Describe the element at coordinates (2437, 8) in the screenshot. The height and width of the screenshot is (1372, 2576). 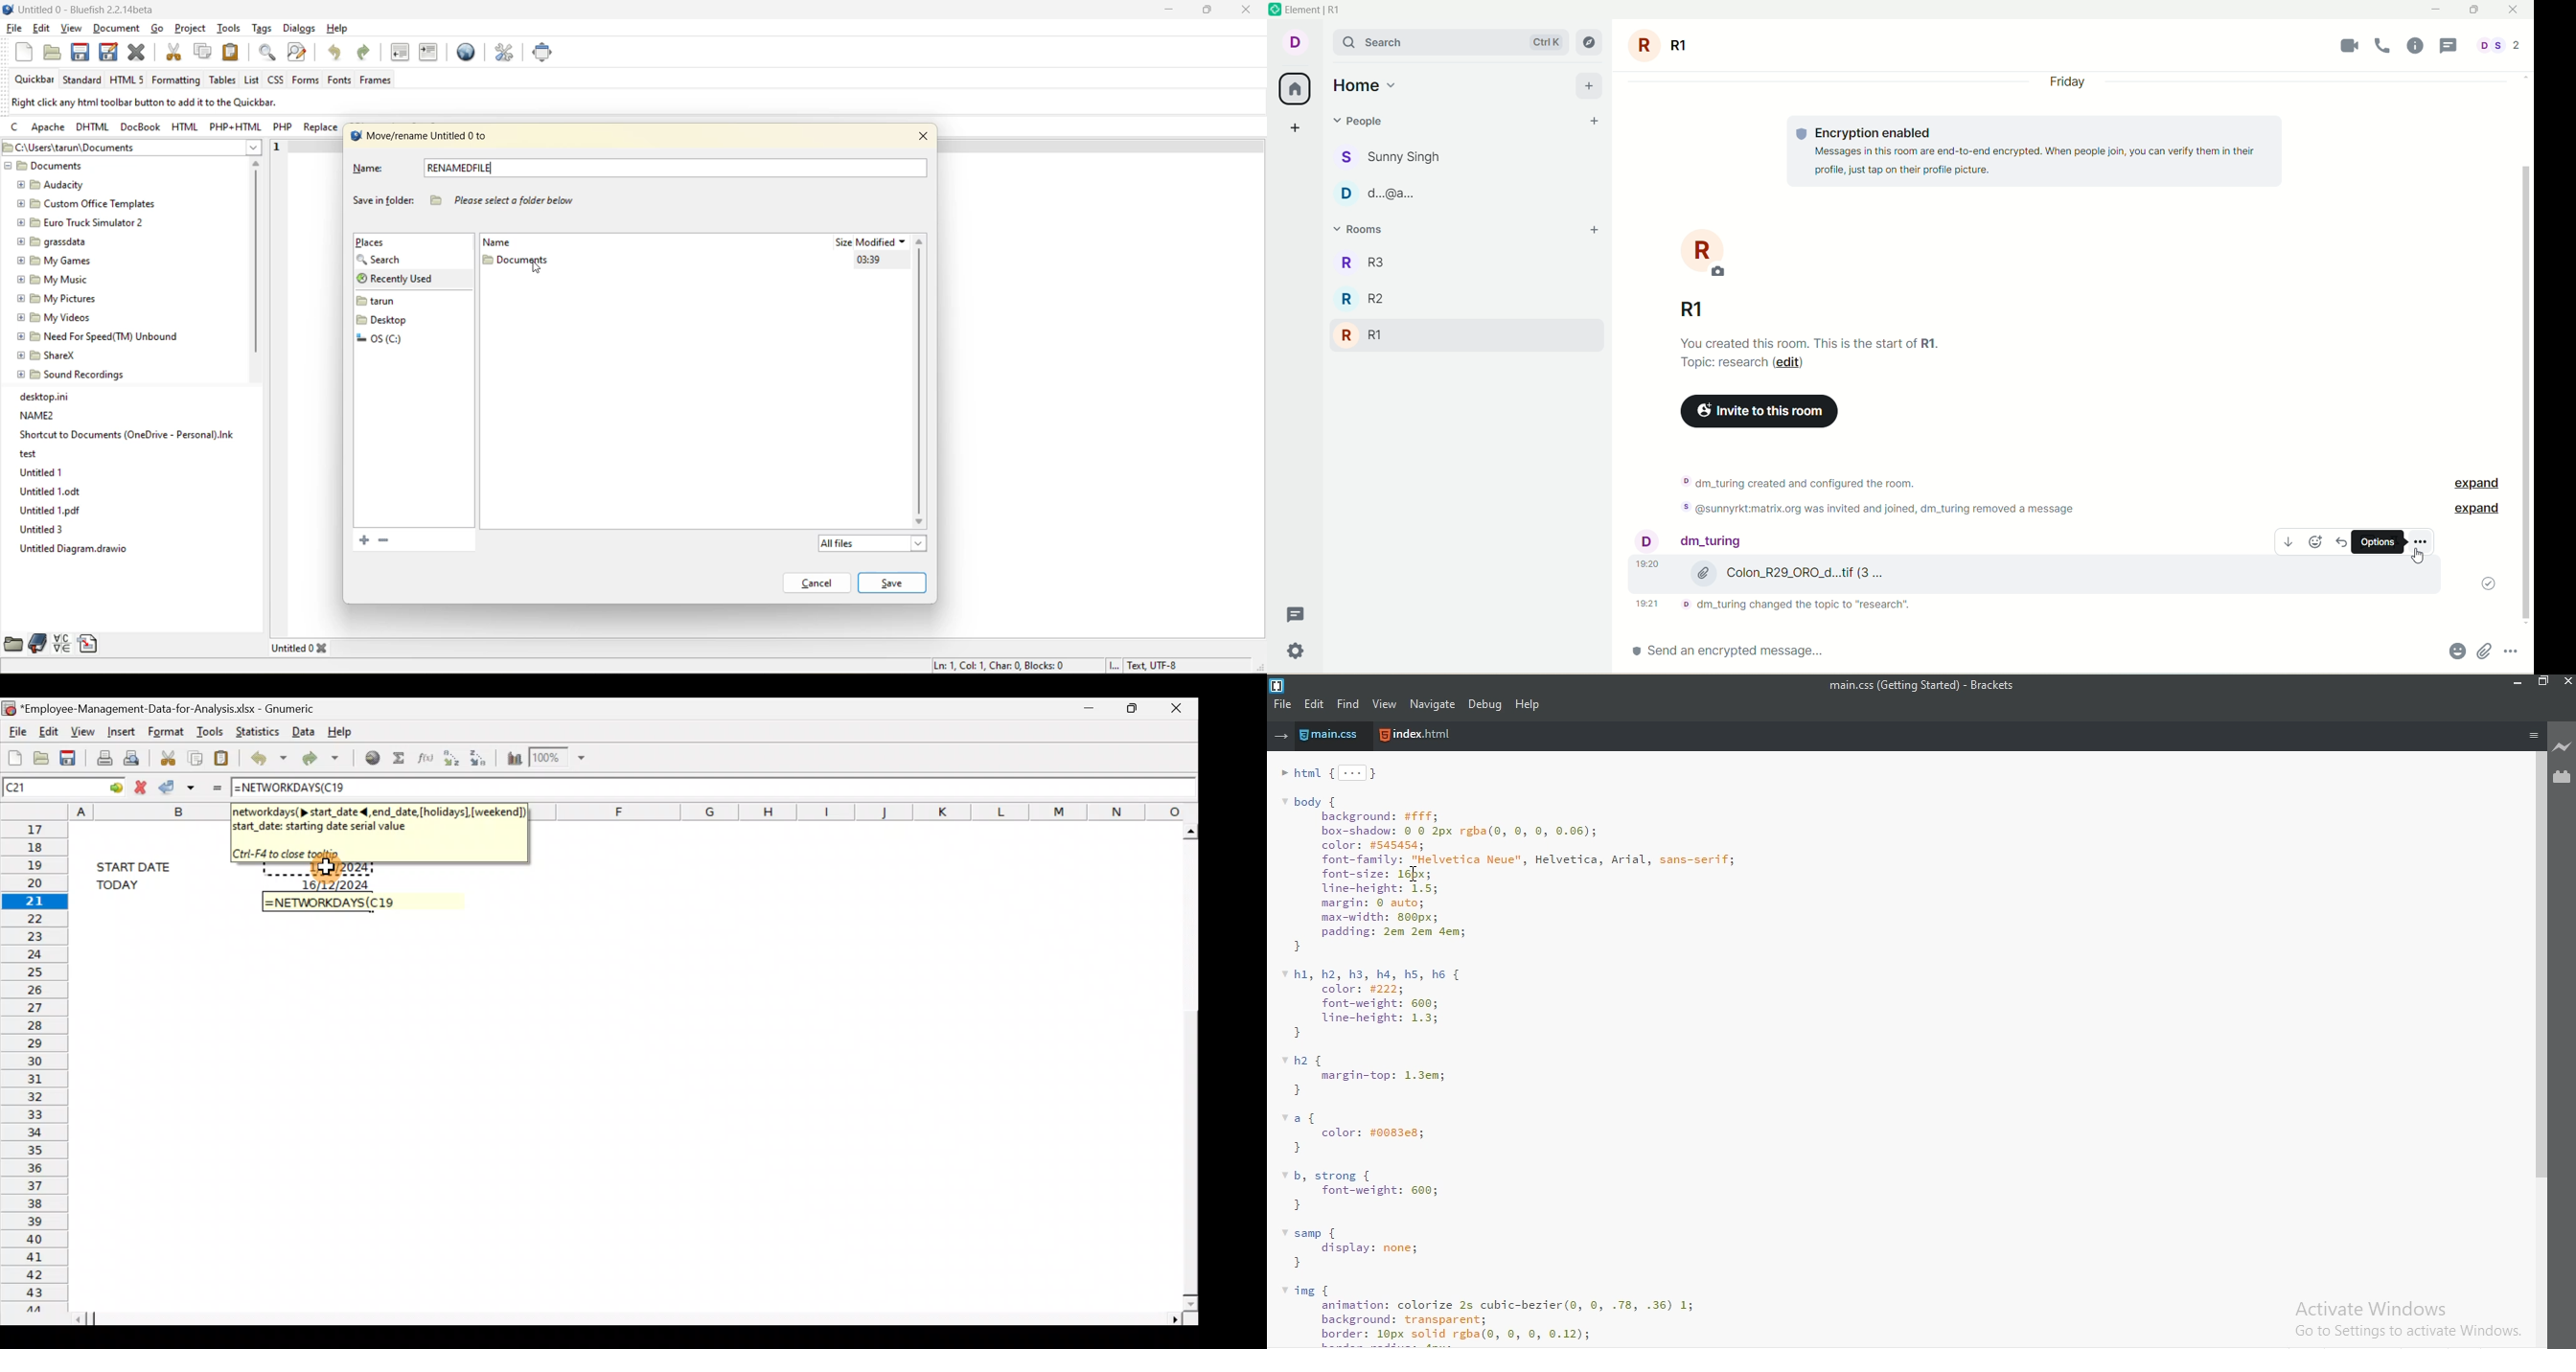
I see `minimize` at that location.